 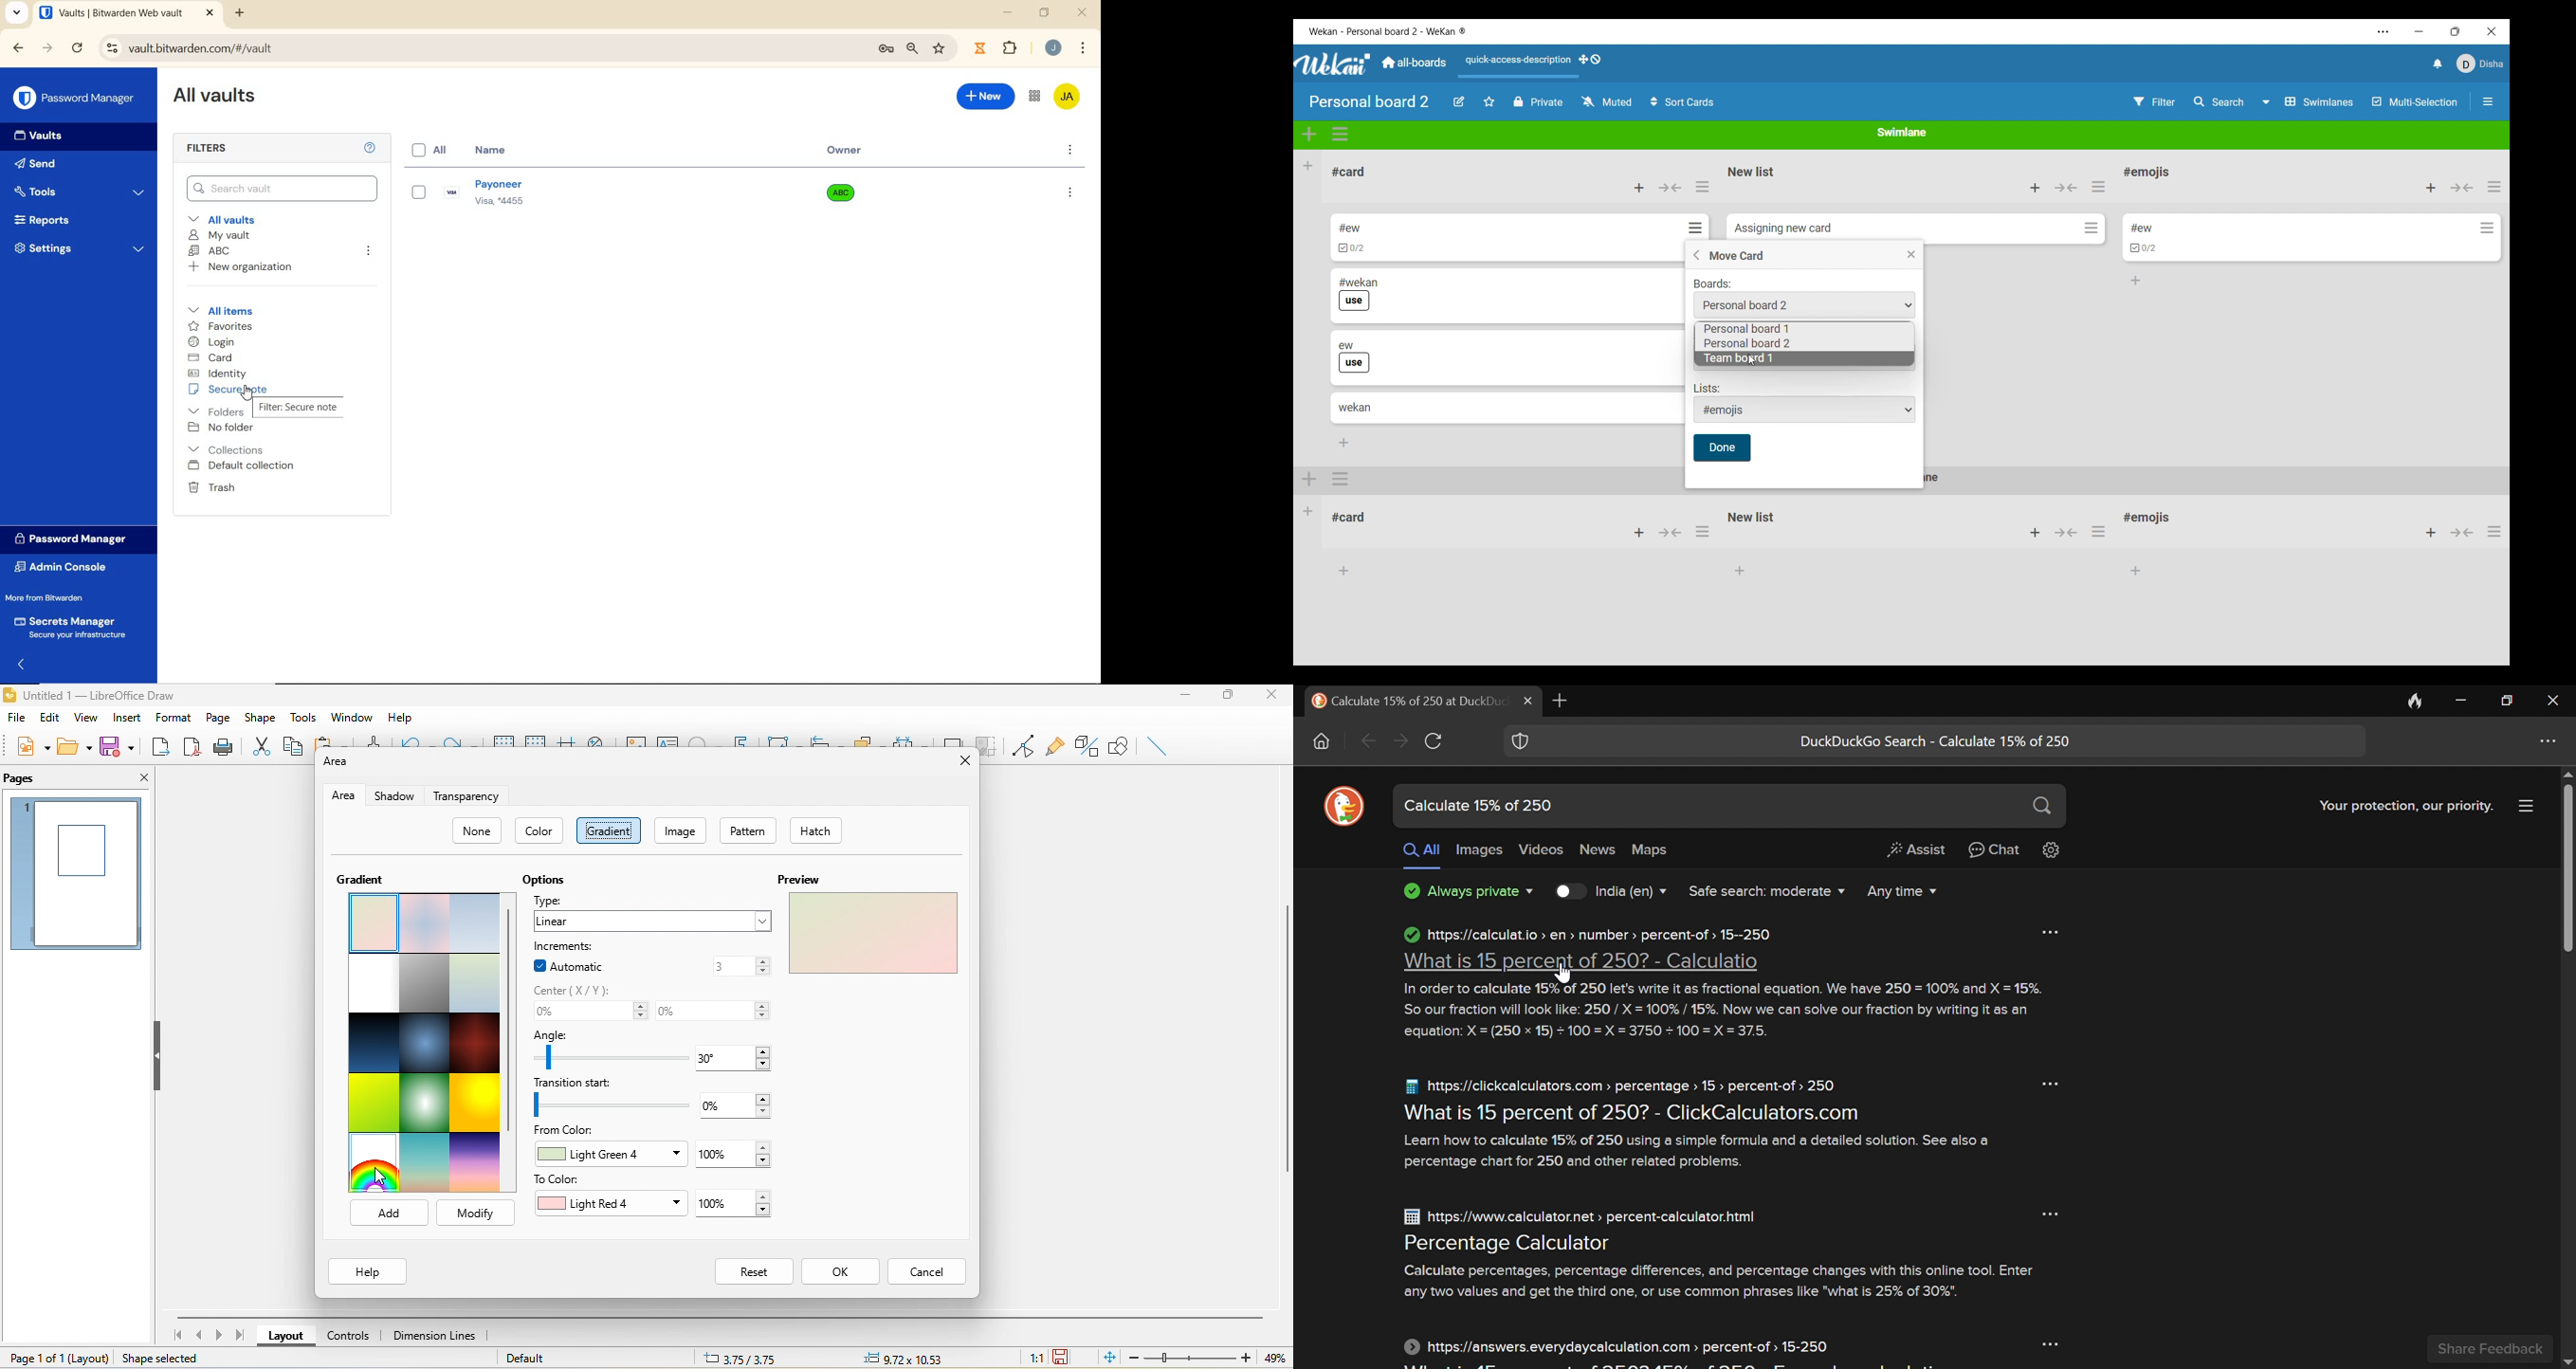 I want to click on Filters, so click(x=222, y=149).